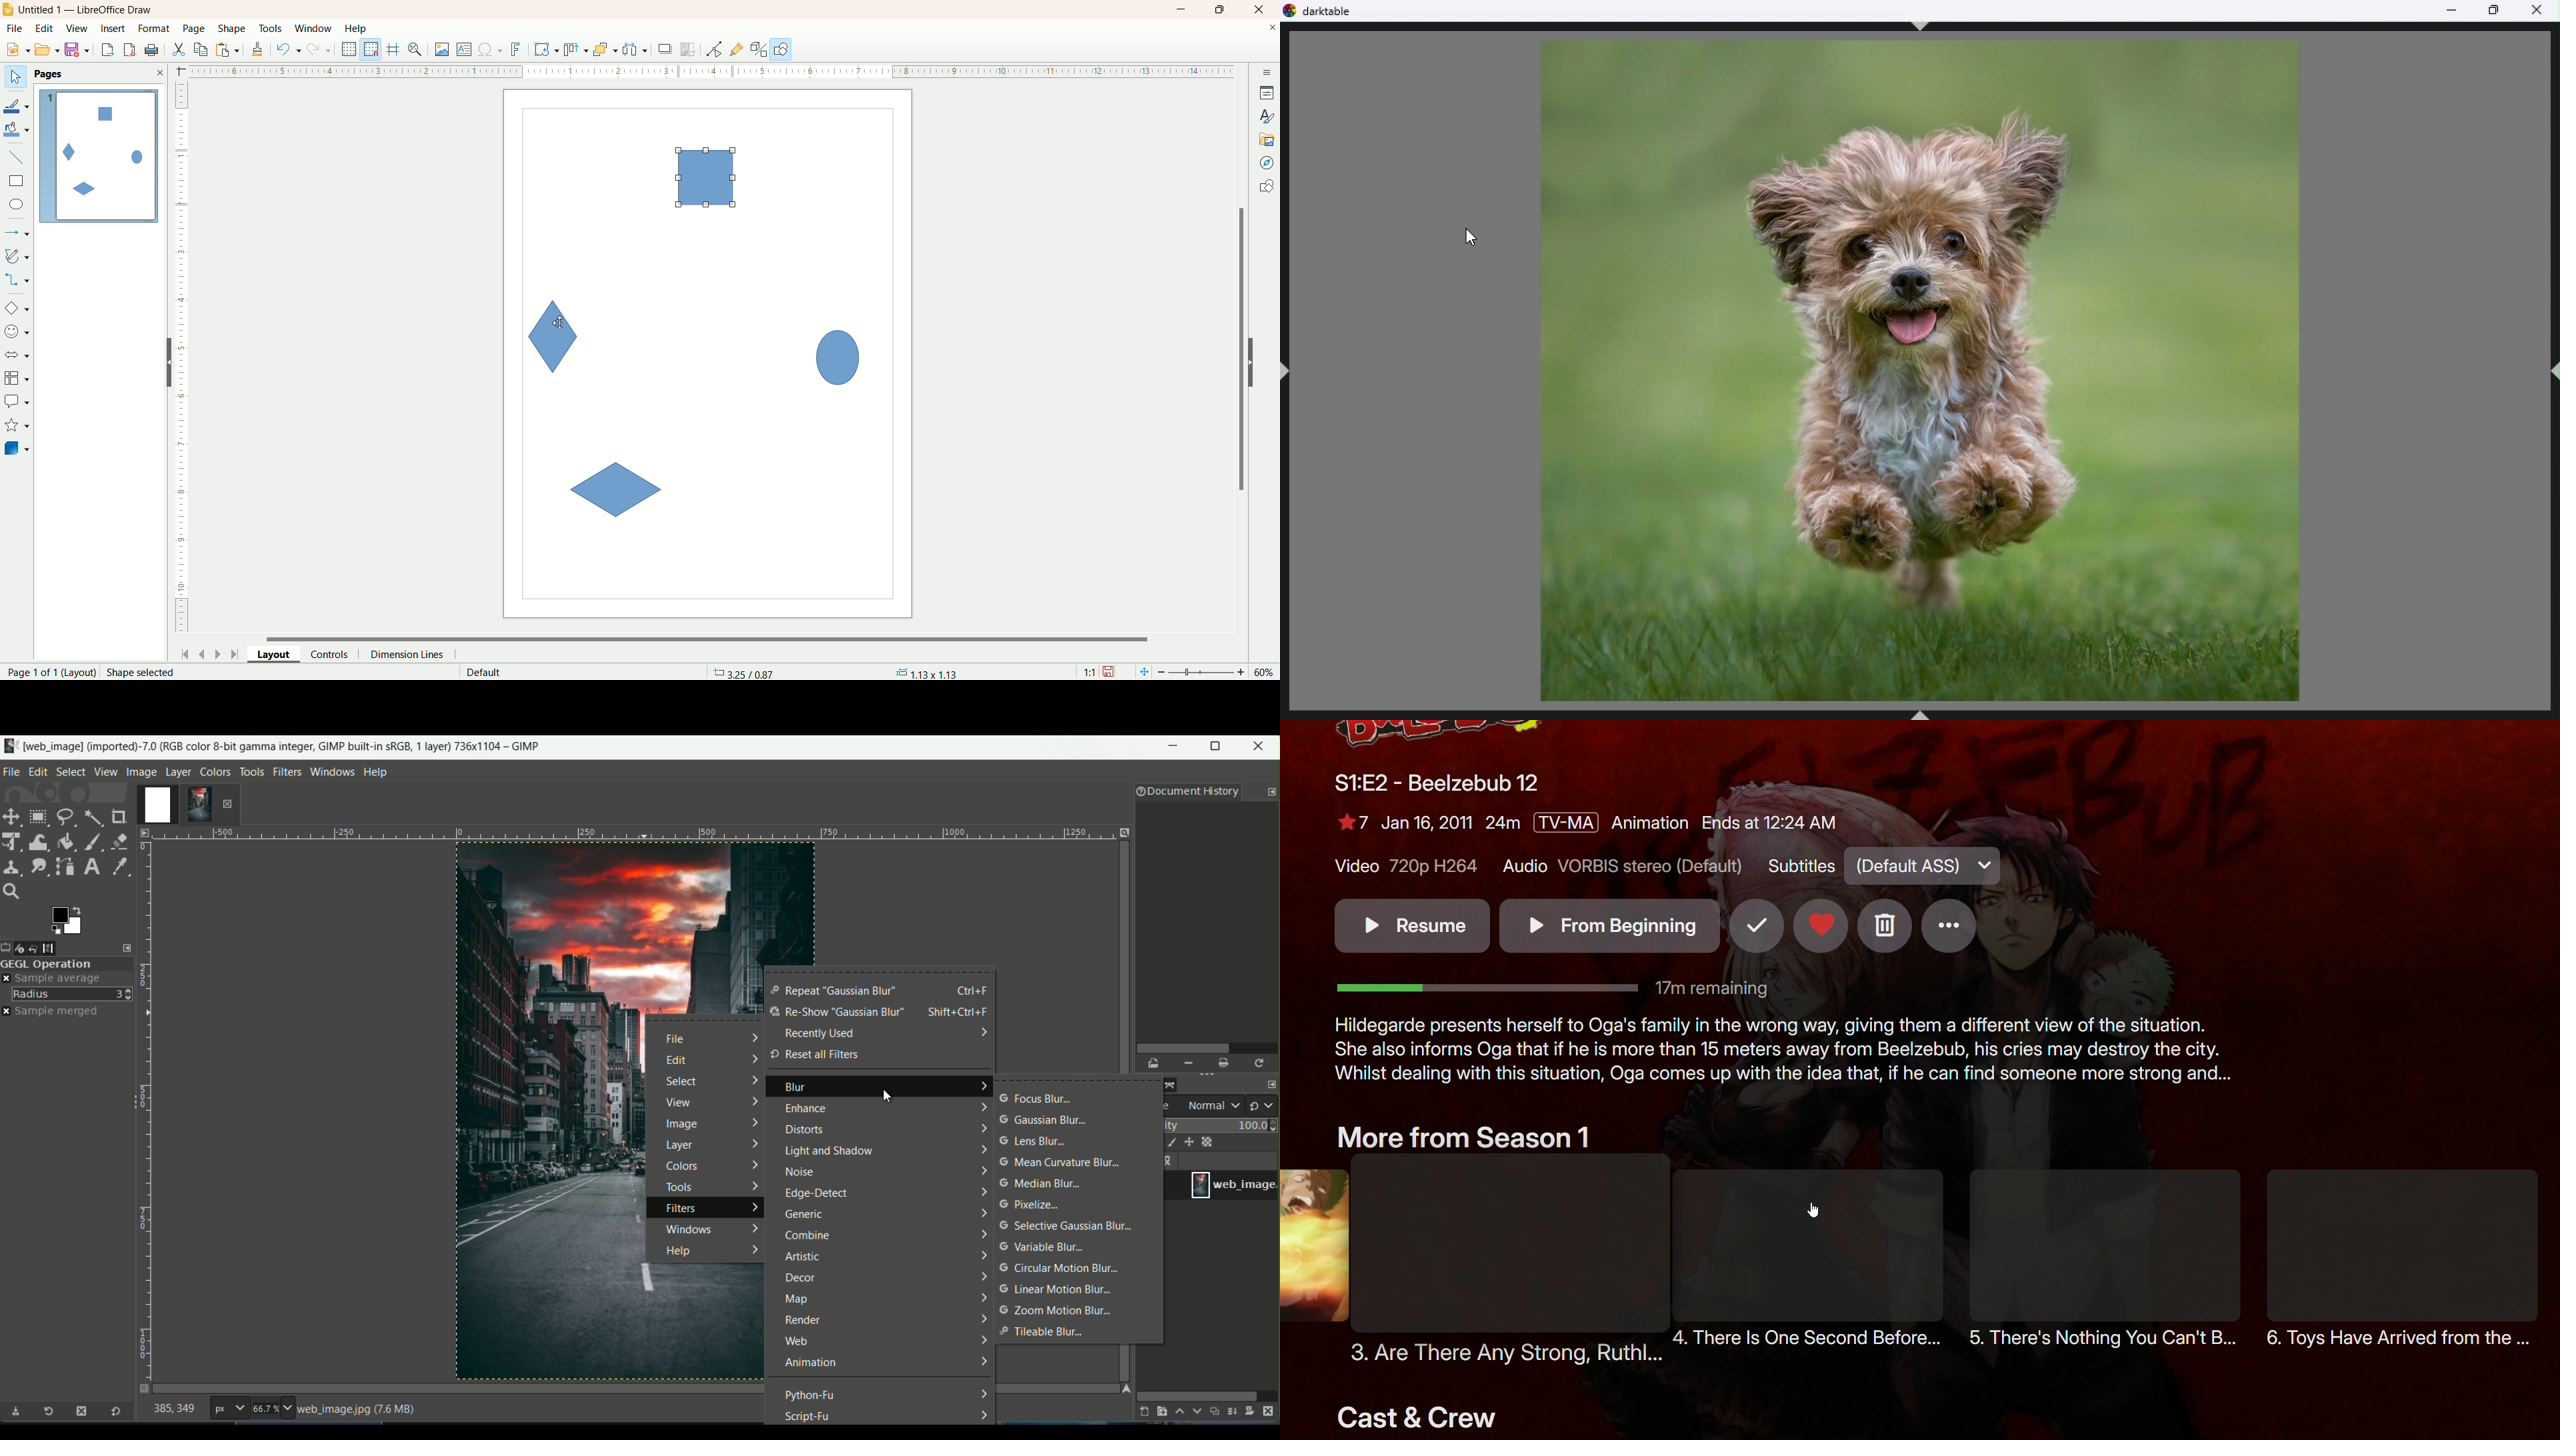  Describe the element at coordinates (233, 29) in the screenshot. I see `shape` at that location.